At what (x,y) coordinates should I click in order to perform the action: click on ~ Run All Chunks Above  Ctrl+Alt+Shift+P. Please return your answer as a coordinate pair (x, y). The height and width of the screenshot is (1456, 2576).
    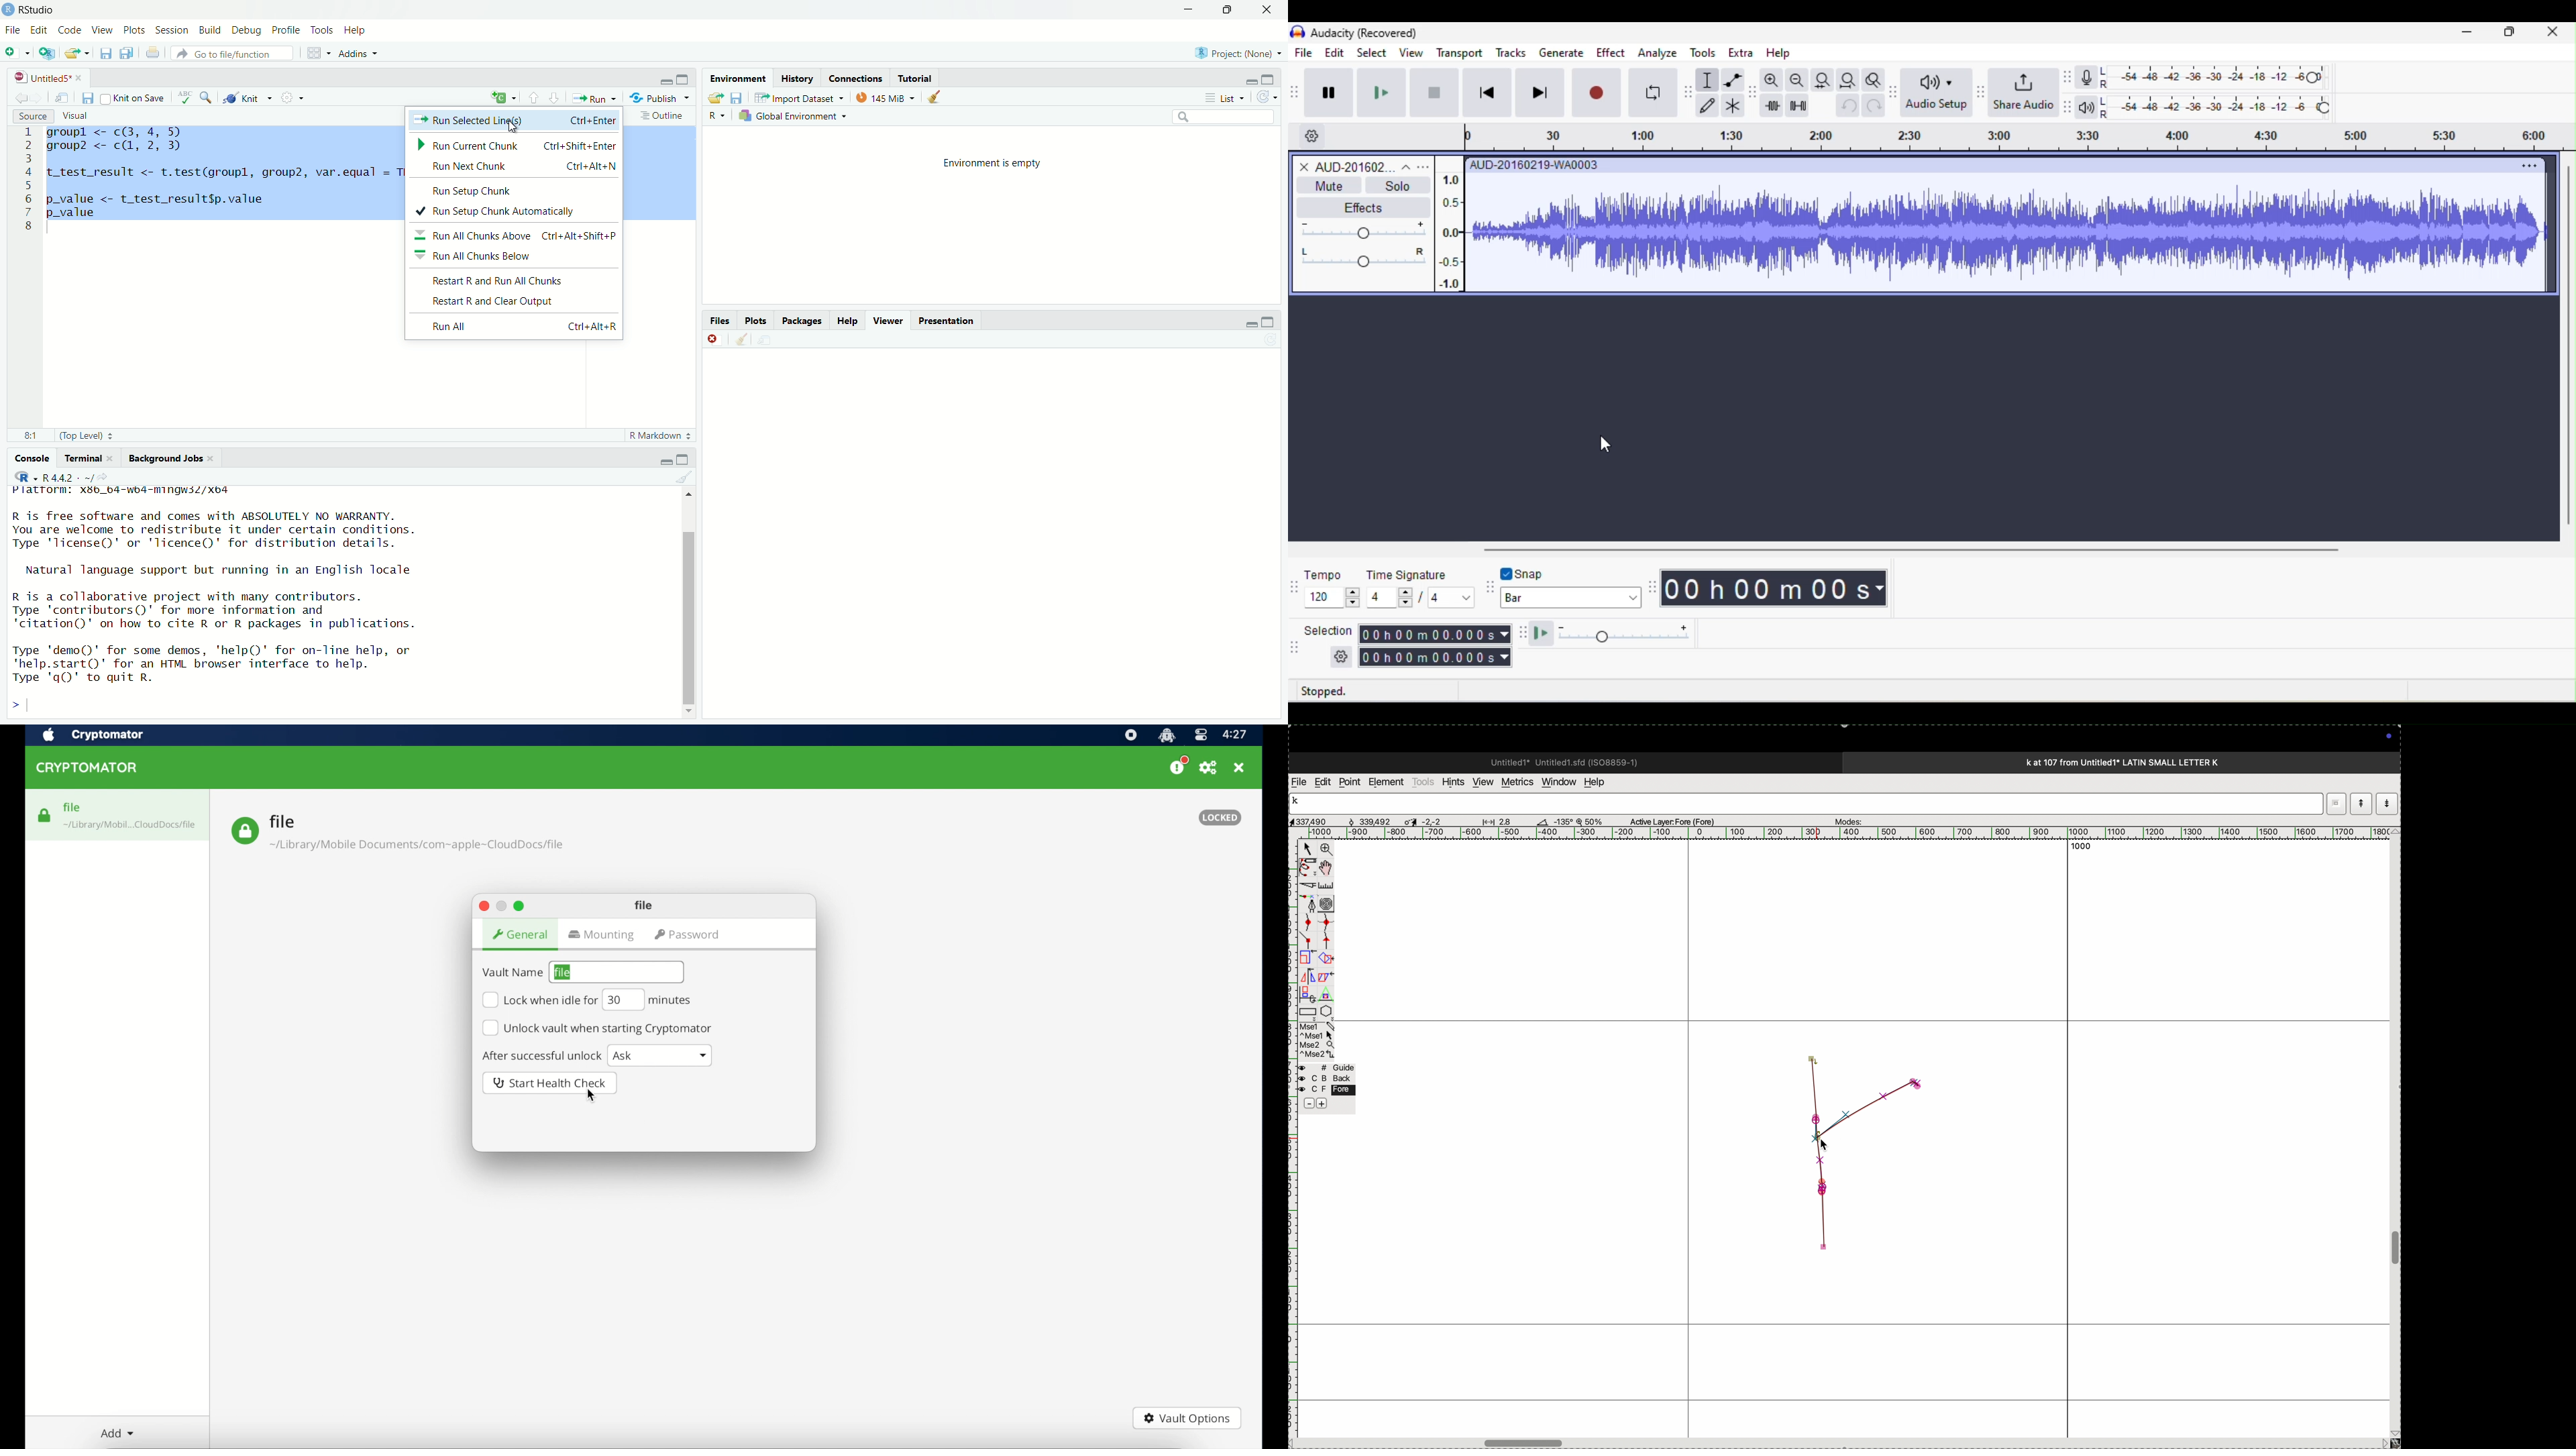
    Looking at the image, I should click on (518, 237).